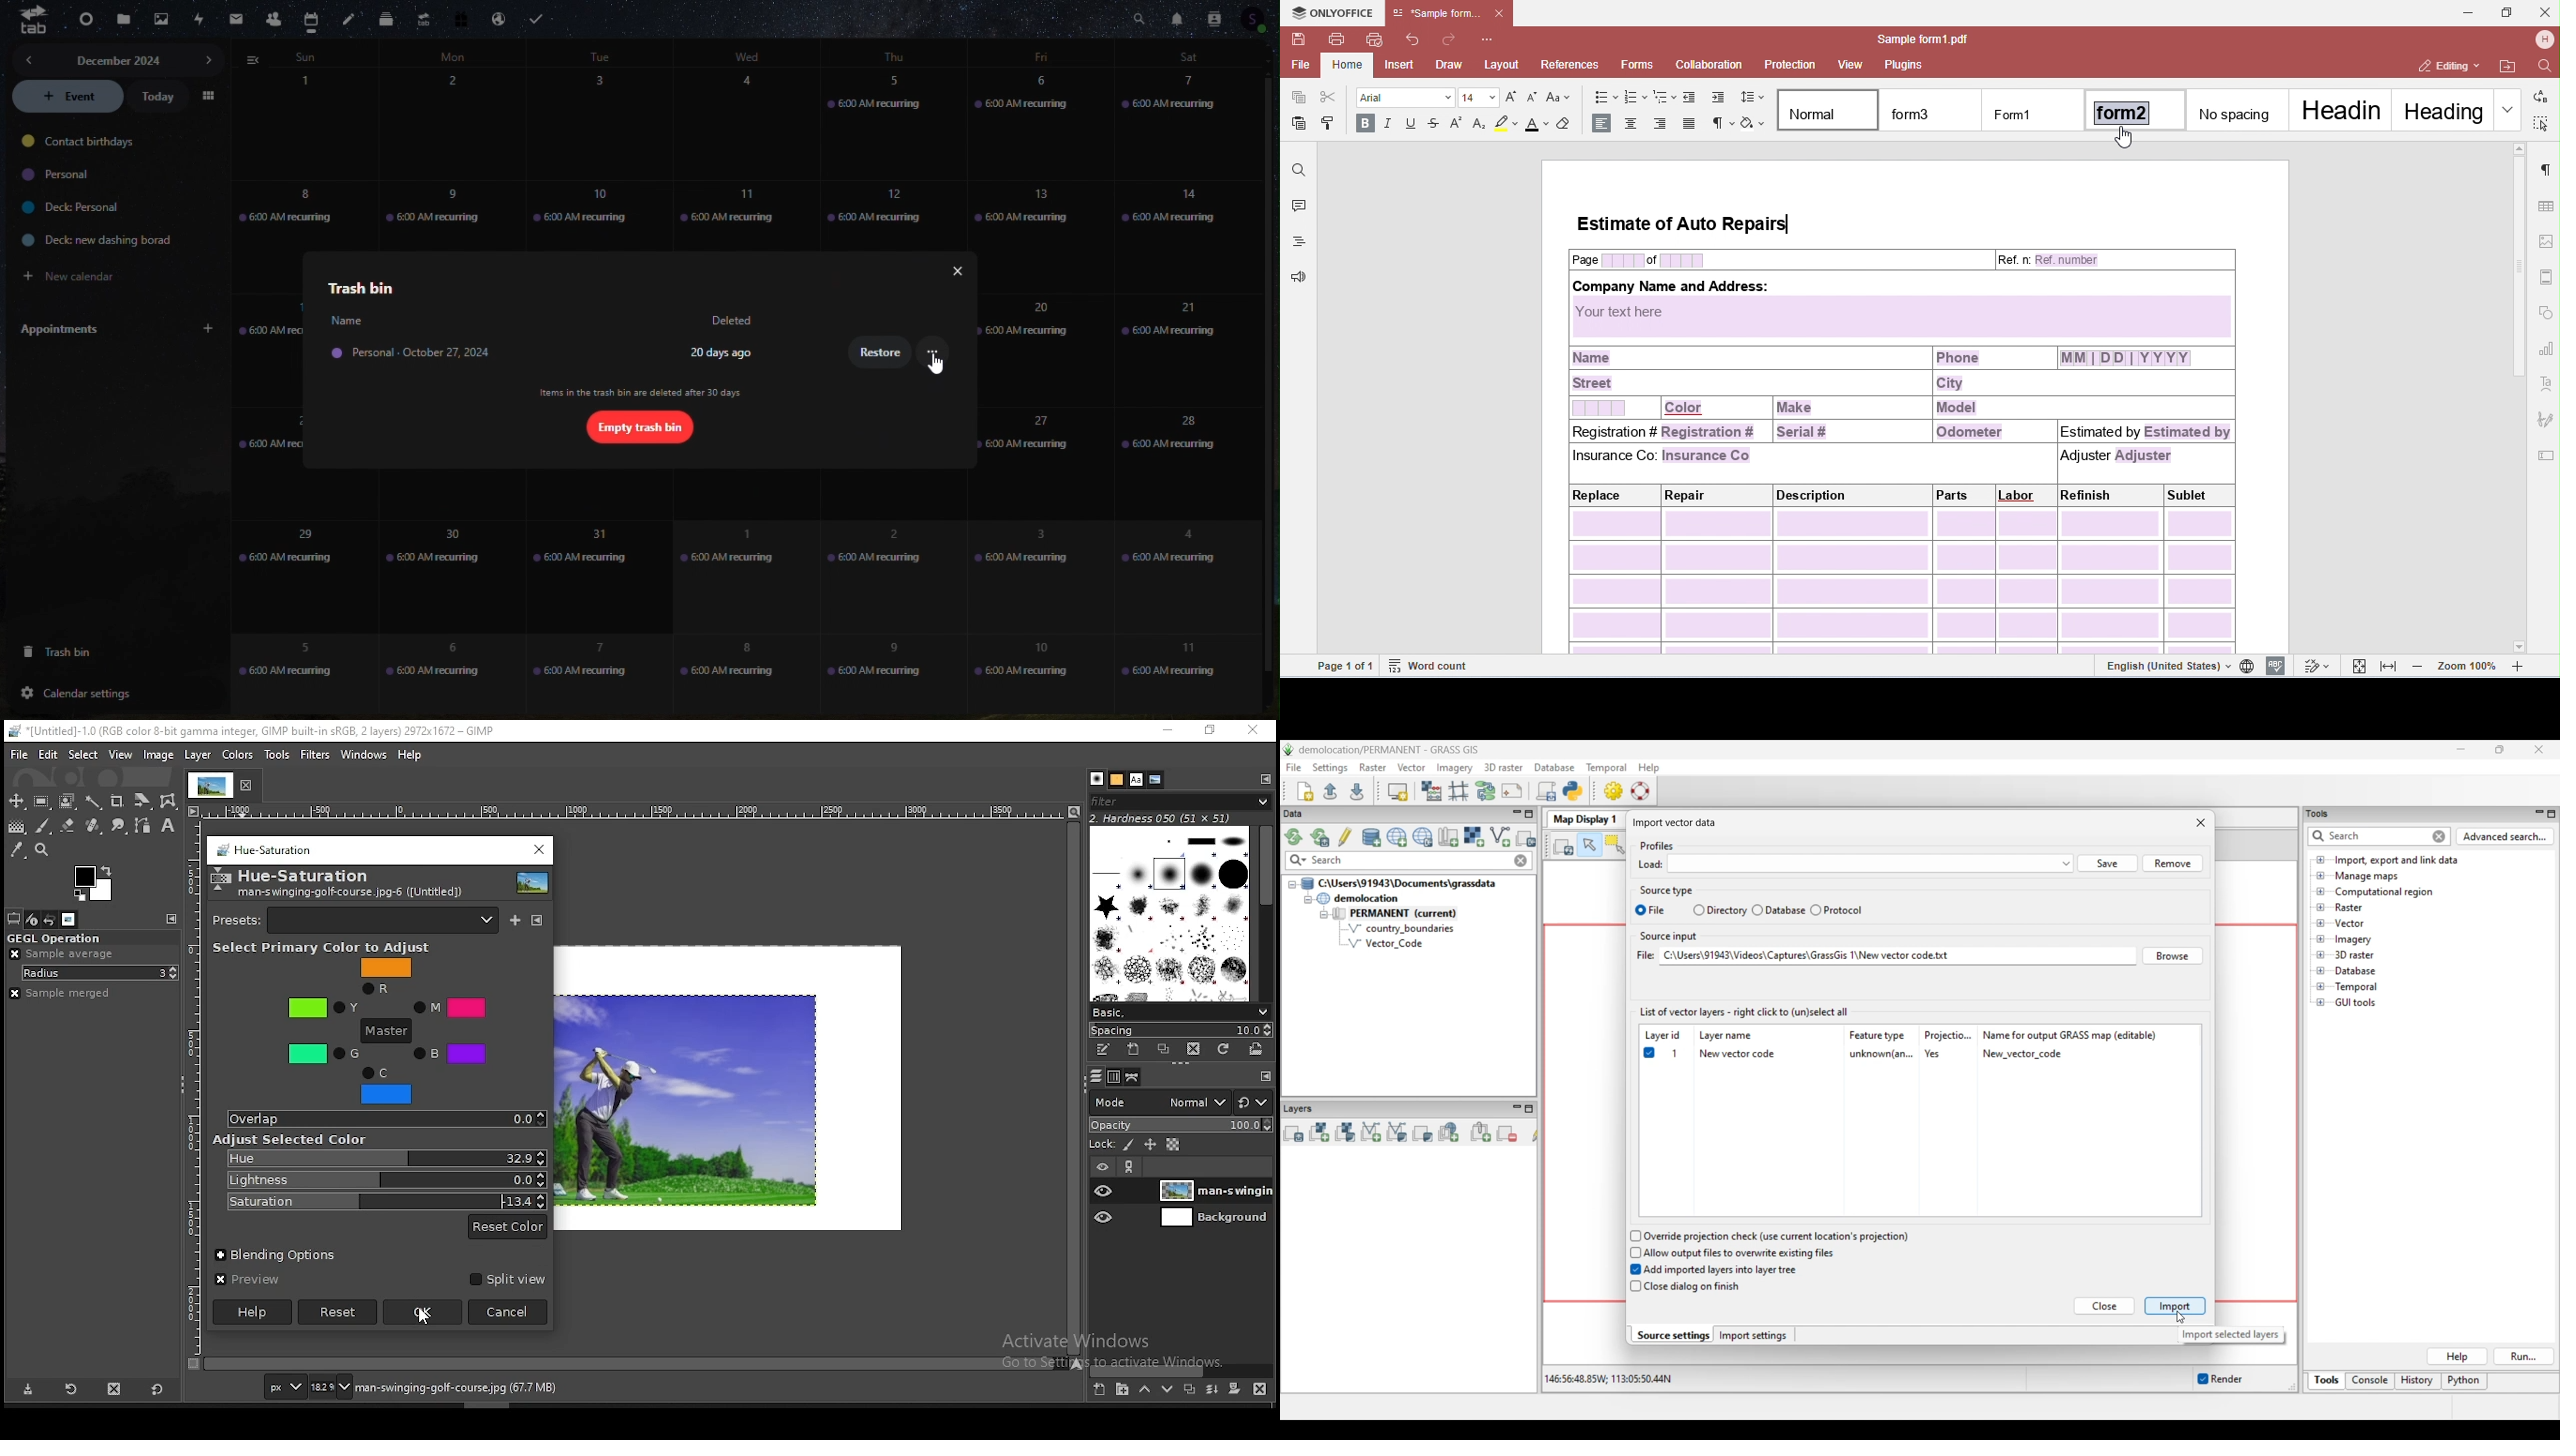 The width and height of the screenshot is (2576, 1456). I want to click on close, so click(2544, 11).